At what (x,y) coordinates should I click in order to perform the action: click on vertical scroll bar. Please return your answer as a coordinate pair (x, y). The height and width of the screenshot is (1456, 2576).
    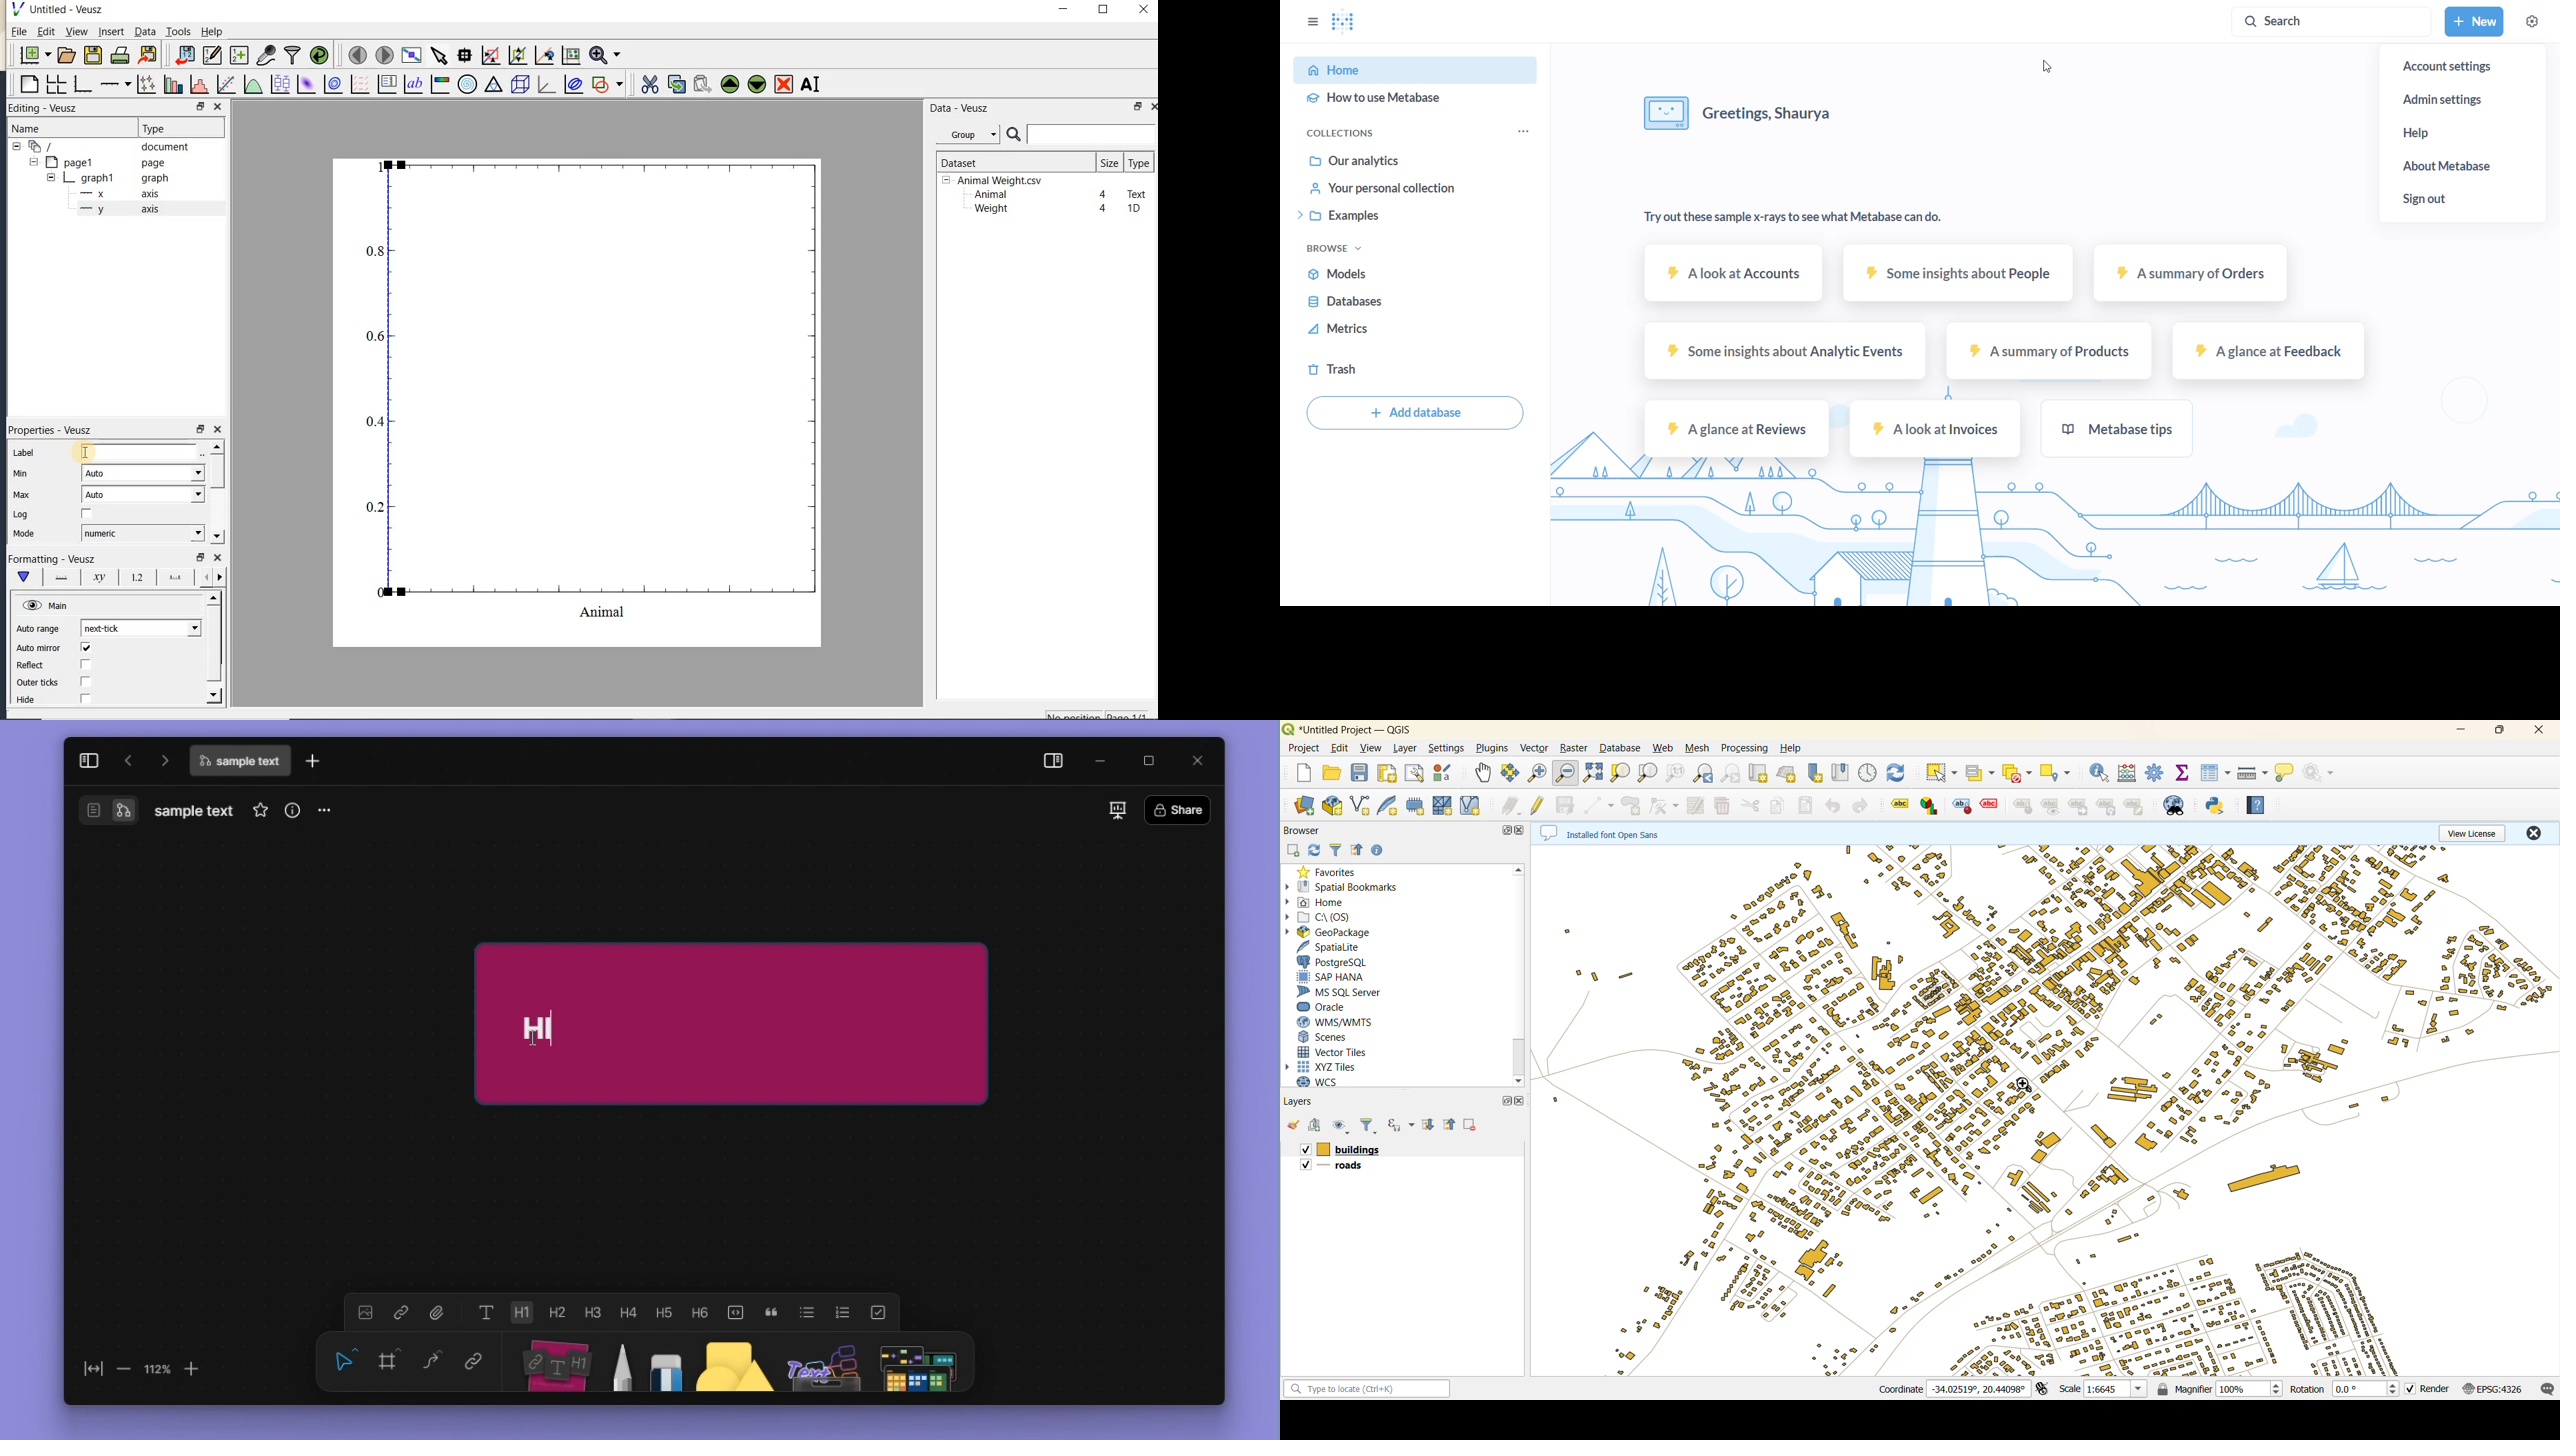
    Looking at the image, I should click on (1517, 975).